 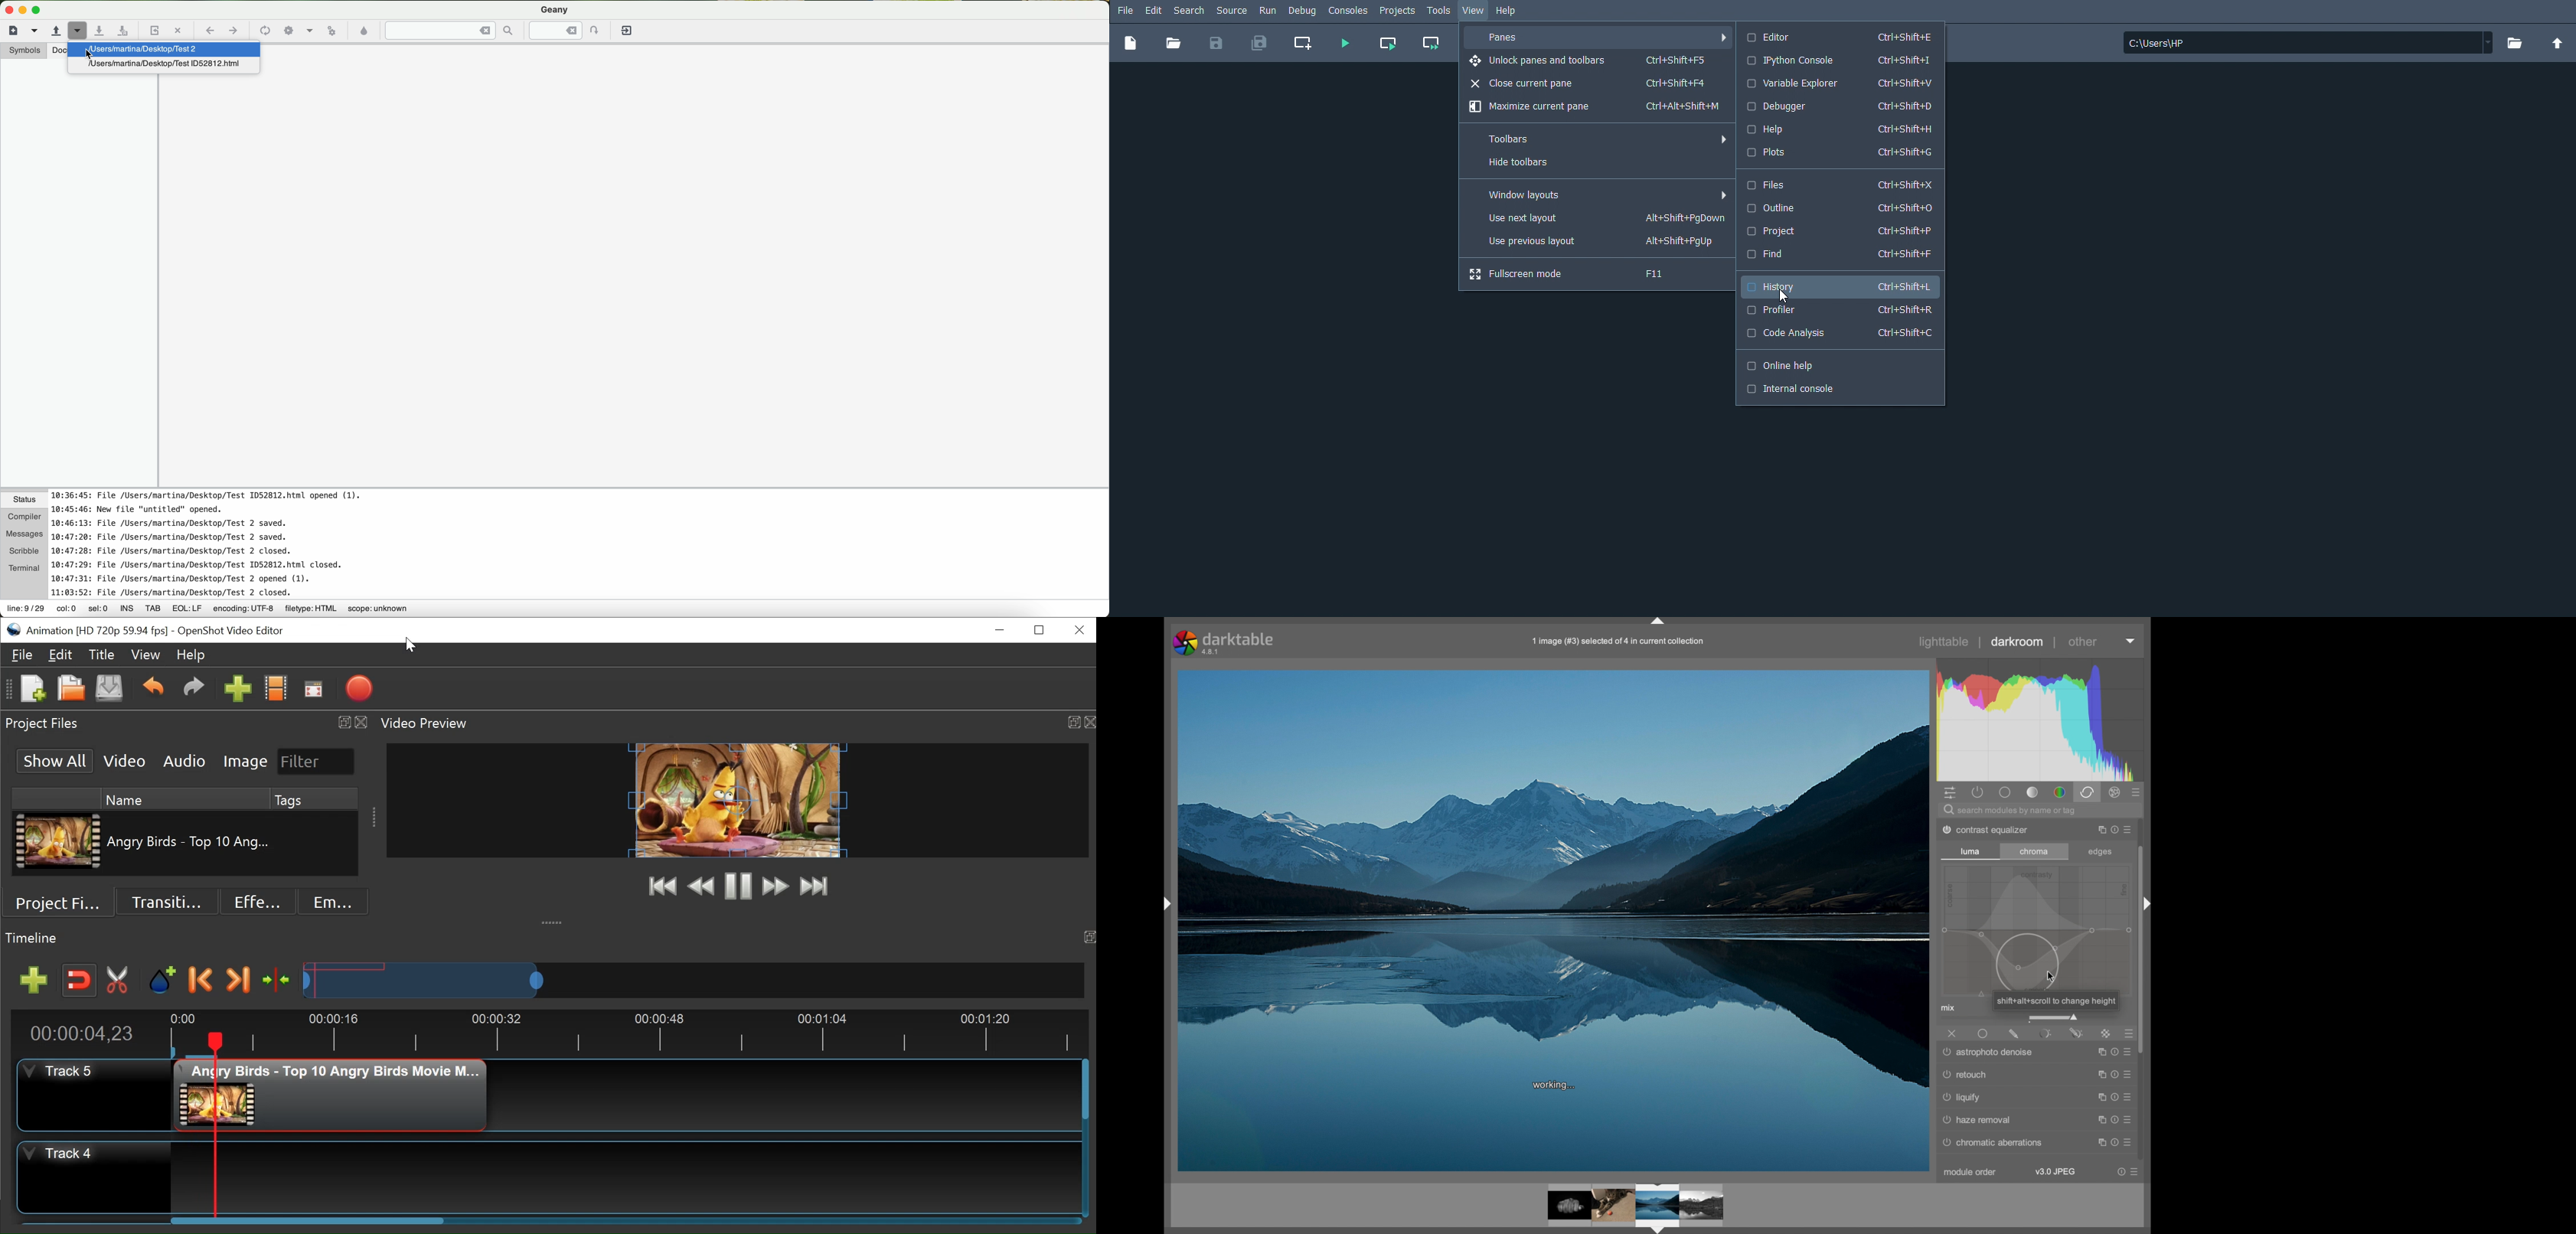 I want to click on Run file, so click(x=1344, y=44).